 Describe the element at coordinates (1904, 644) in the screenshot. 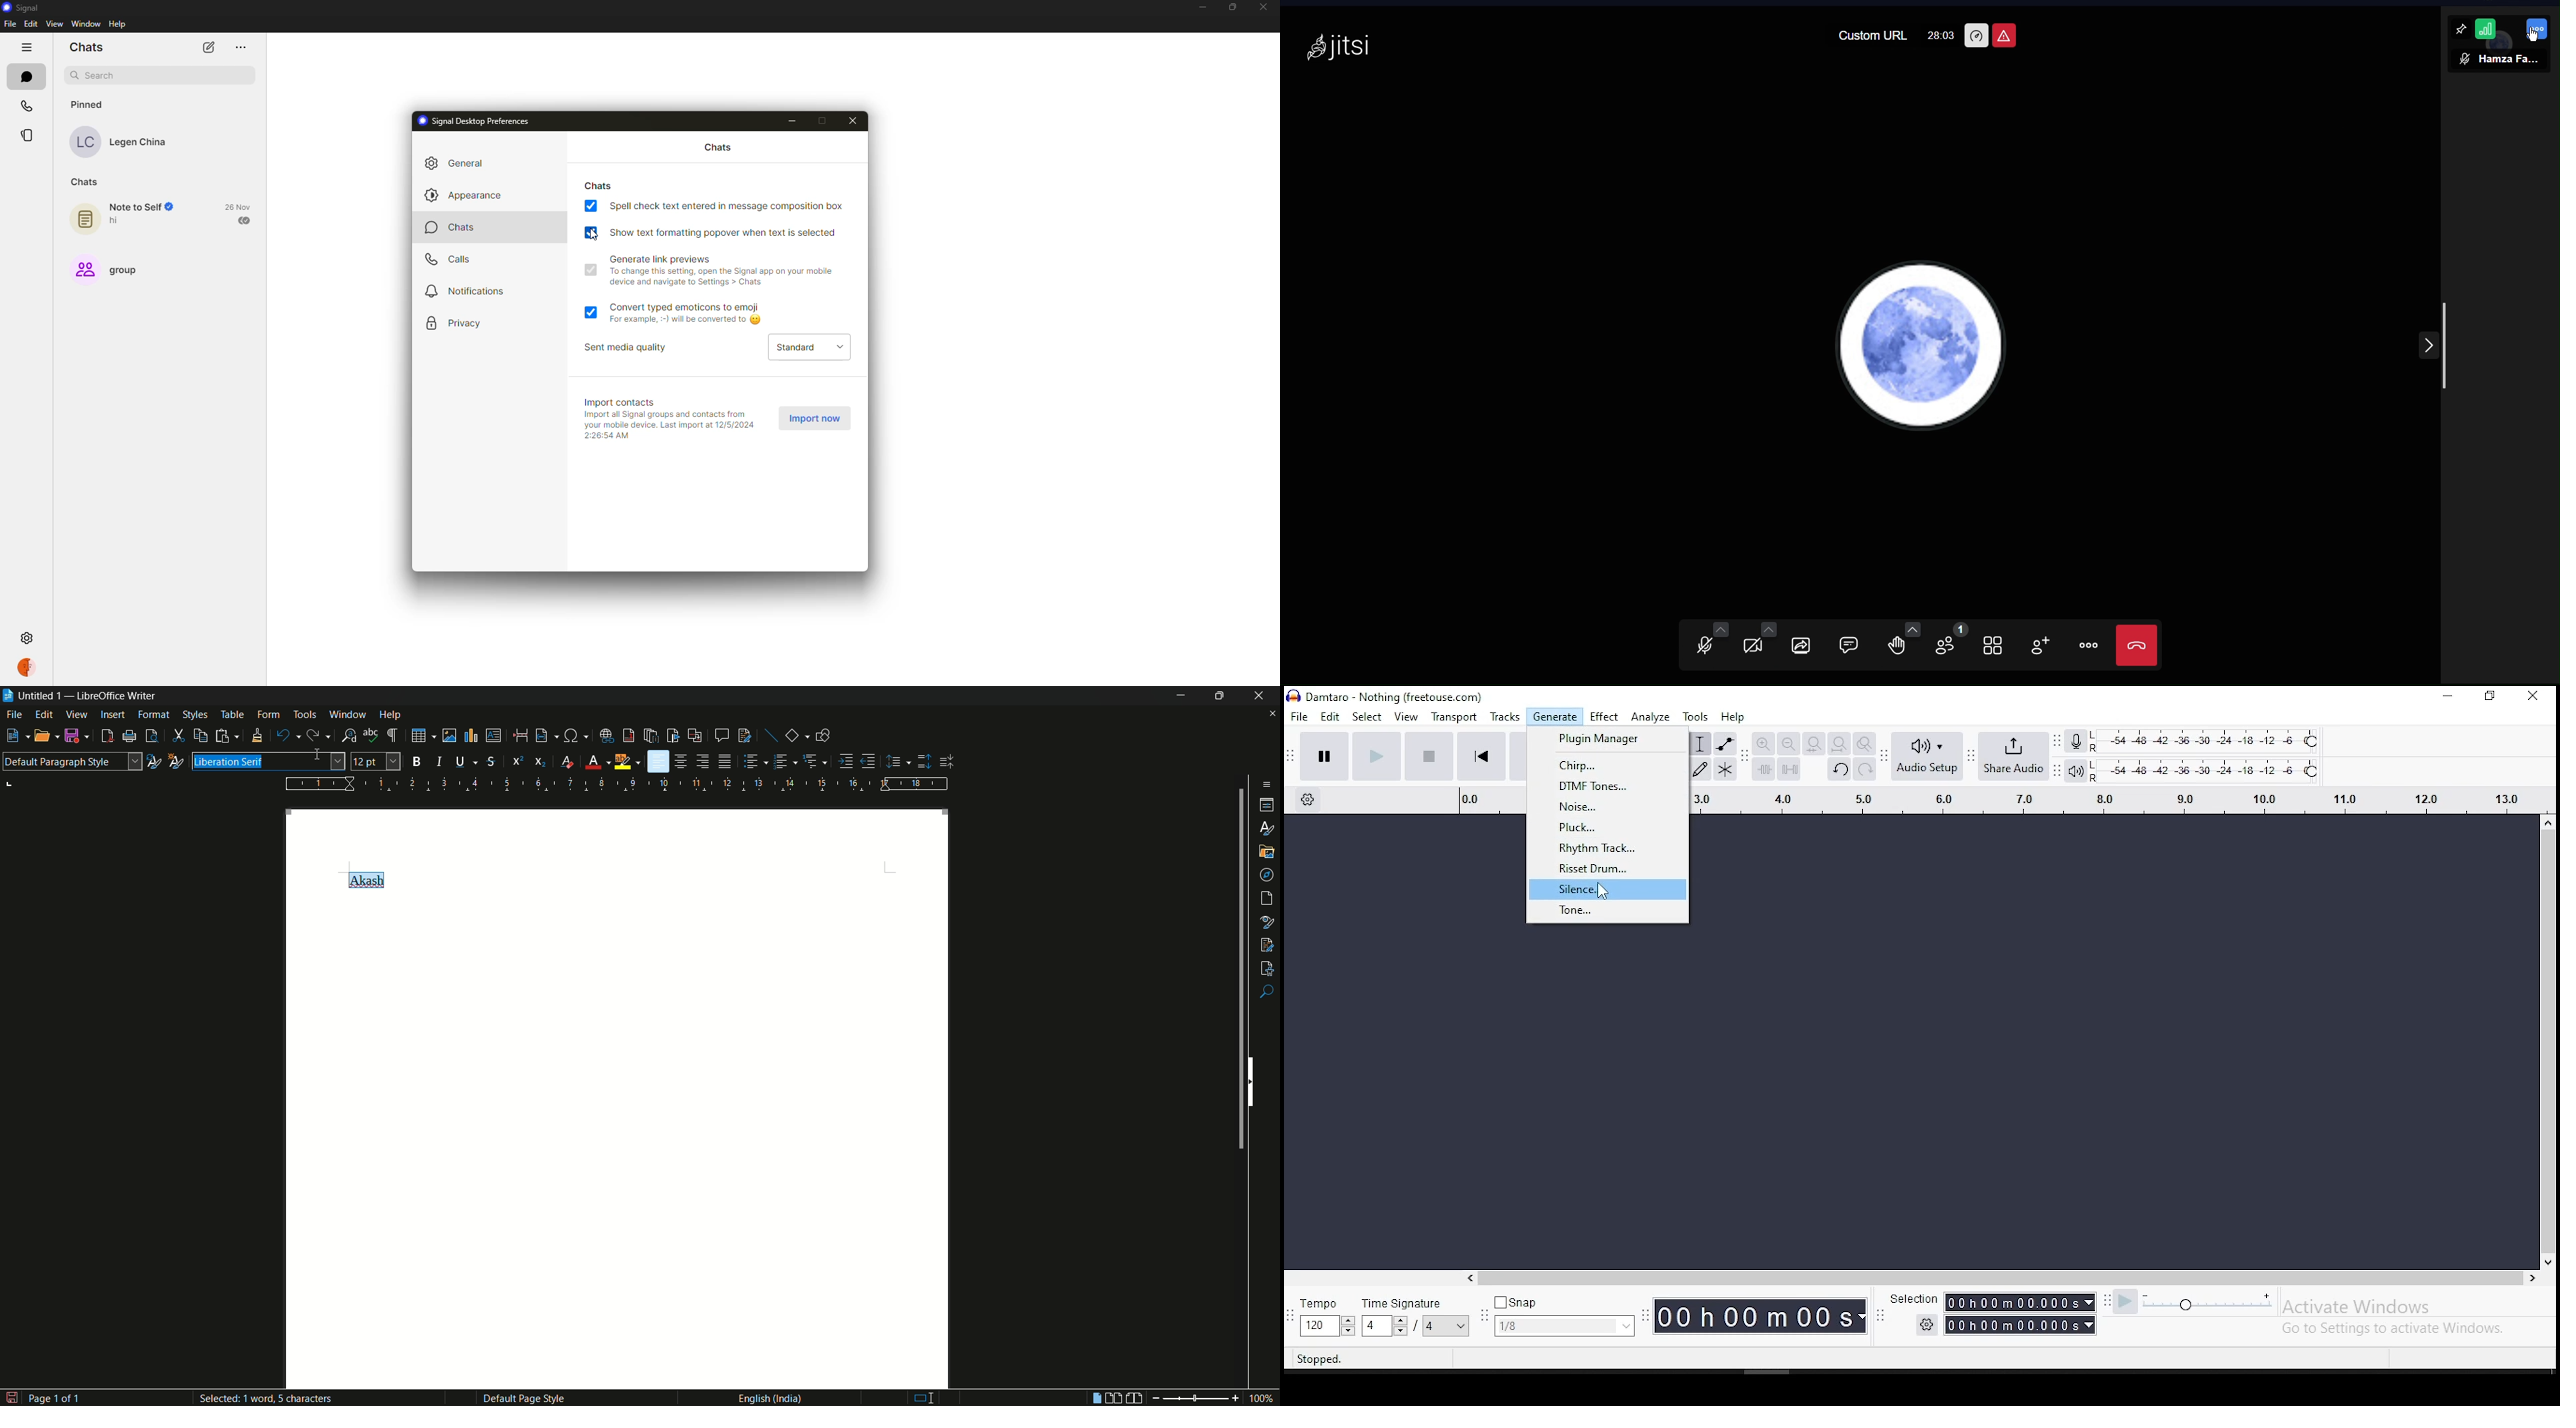

I see `Raise Hand` at that location.